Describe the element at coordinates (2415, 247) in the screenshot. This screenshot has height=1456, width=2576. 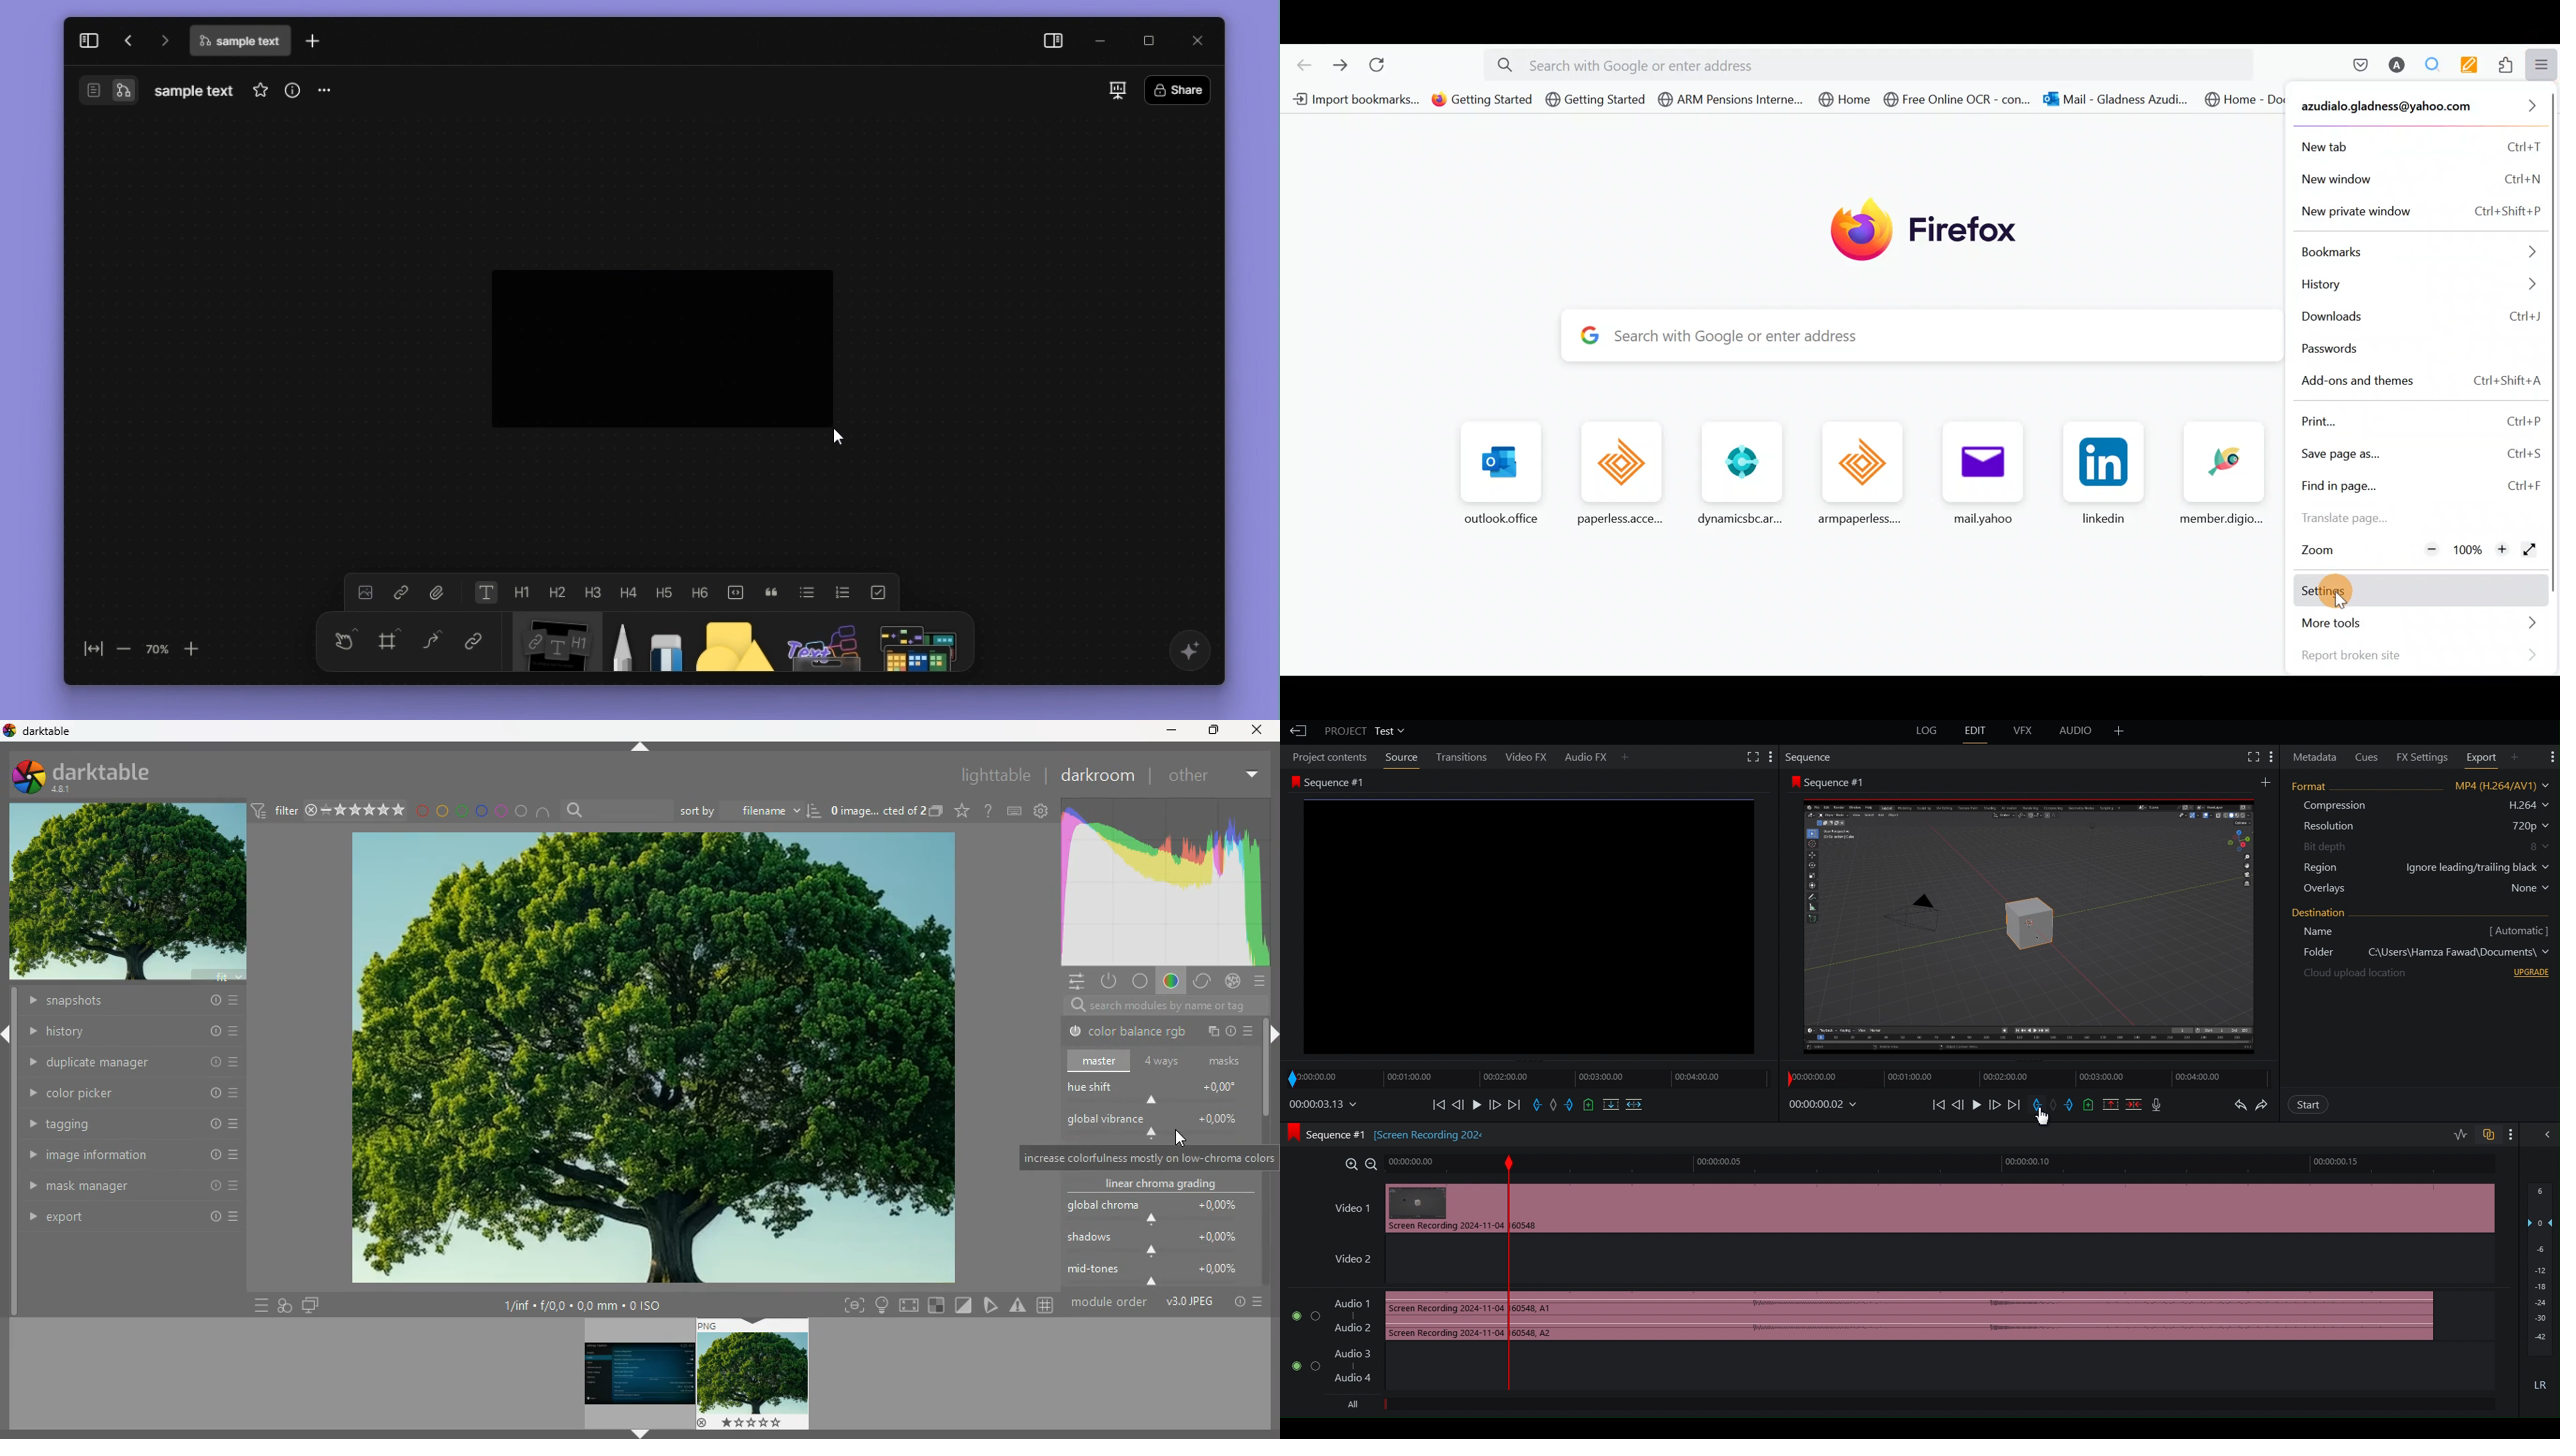
I see `Bookmarks` at that location.